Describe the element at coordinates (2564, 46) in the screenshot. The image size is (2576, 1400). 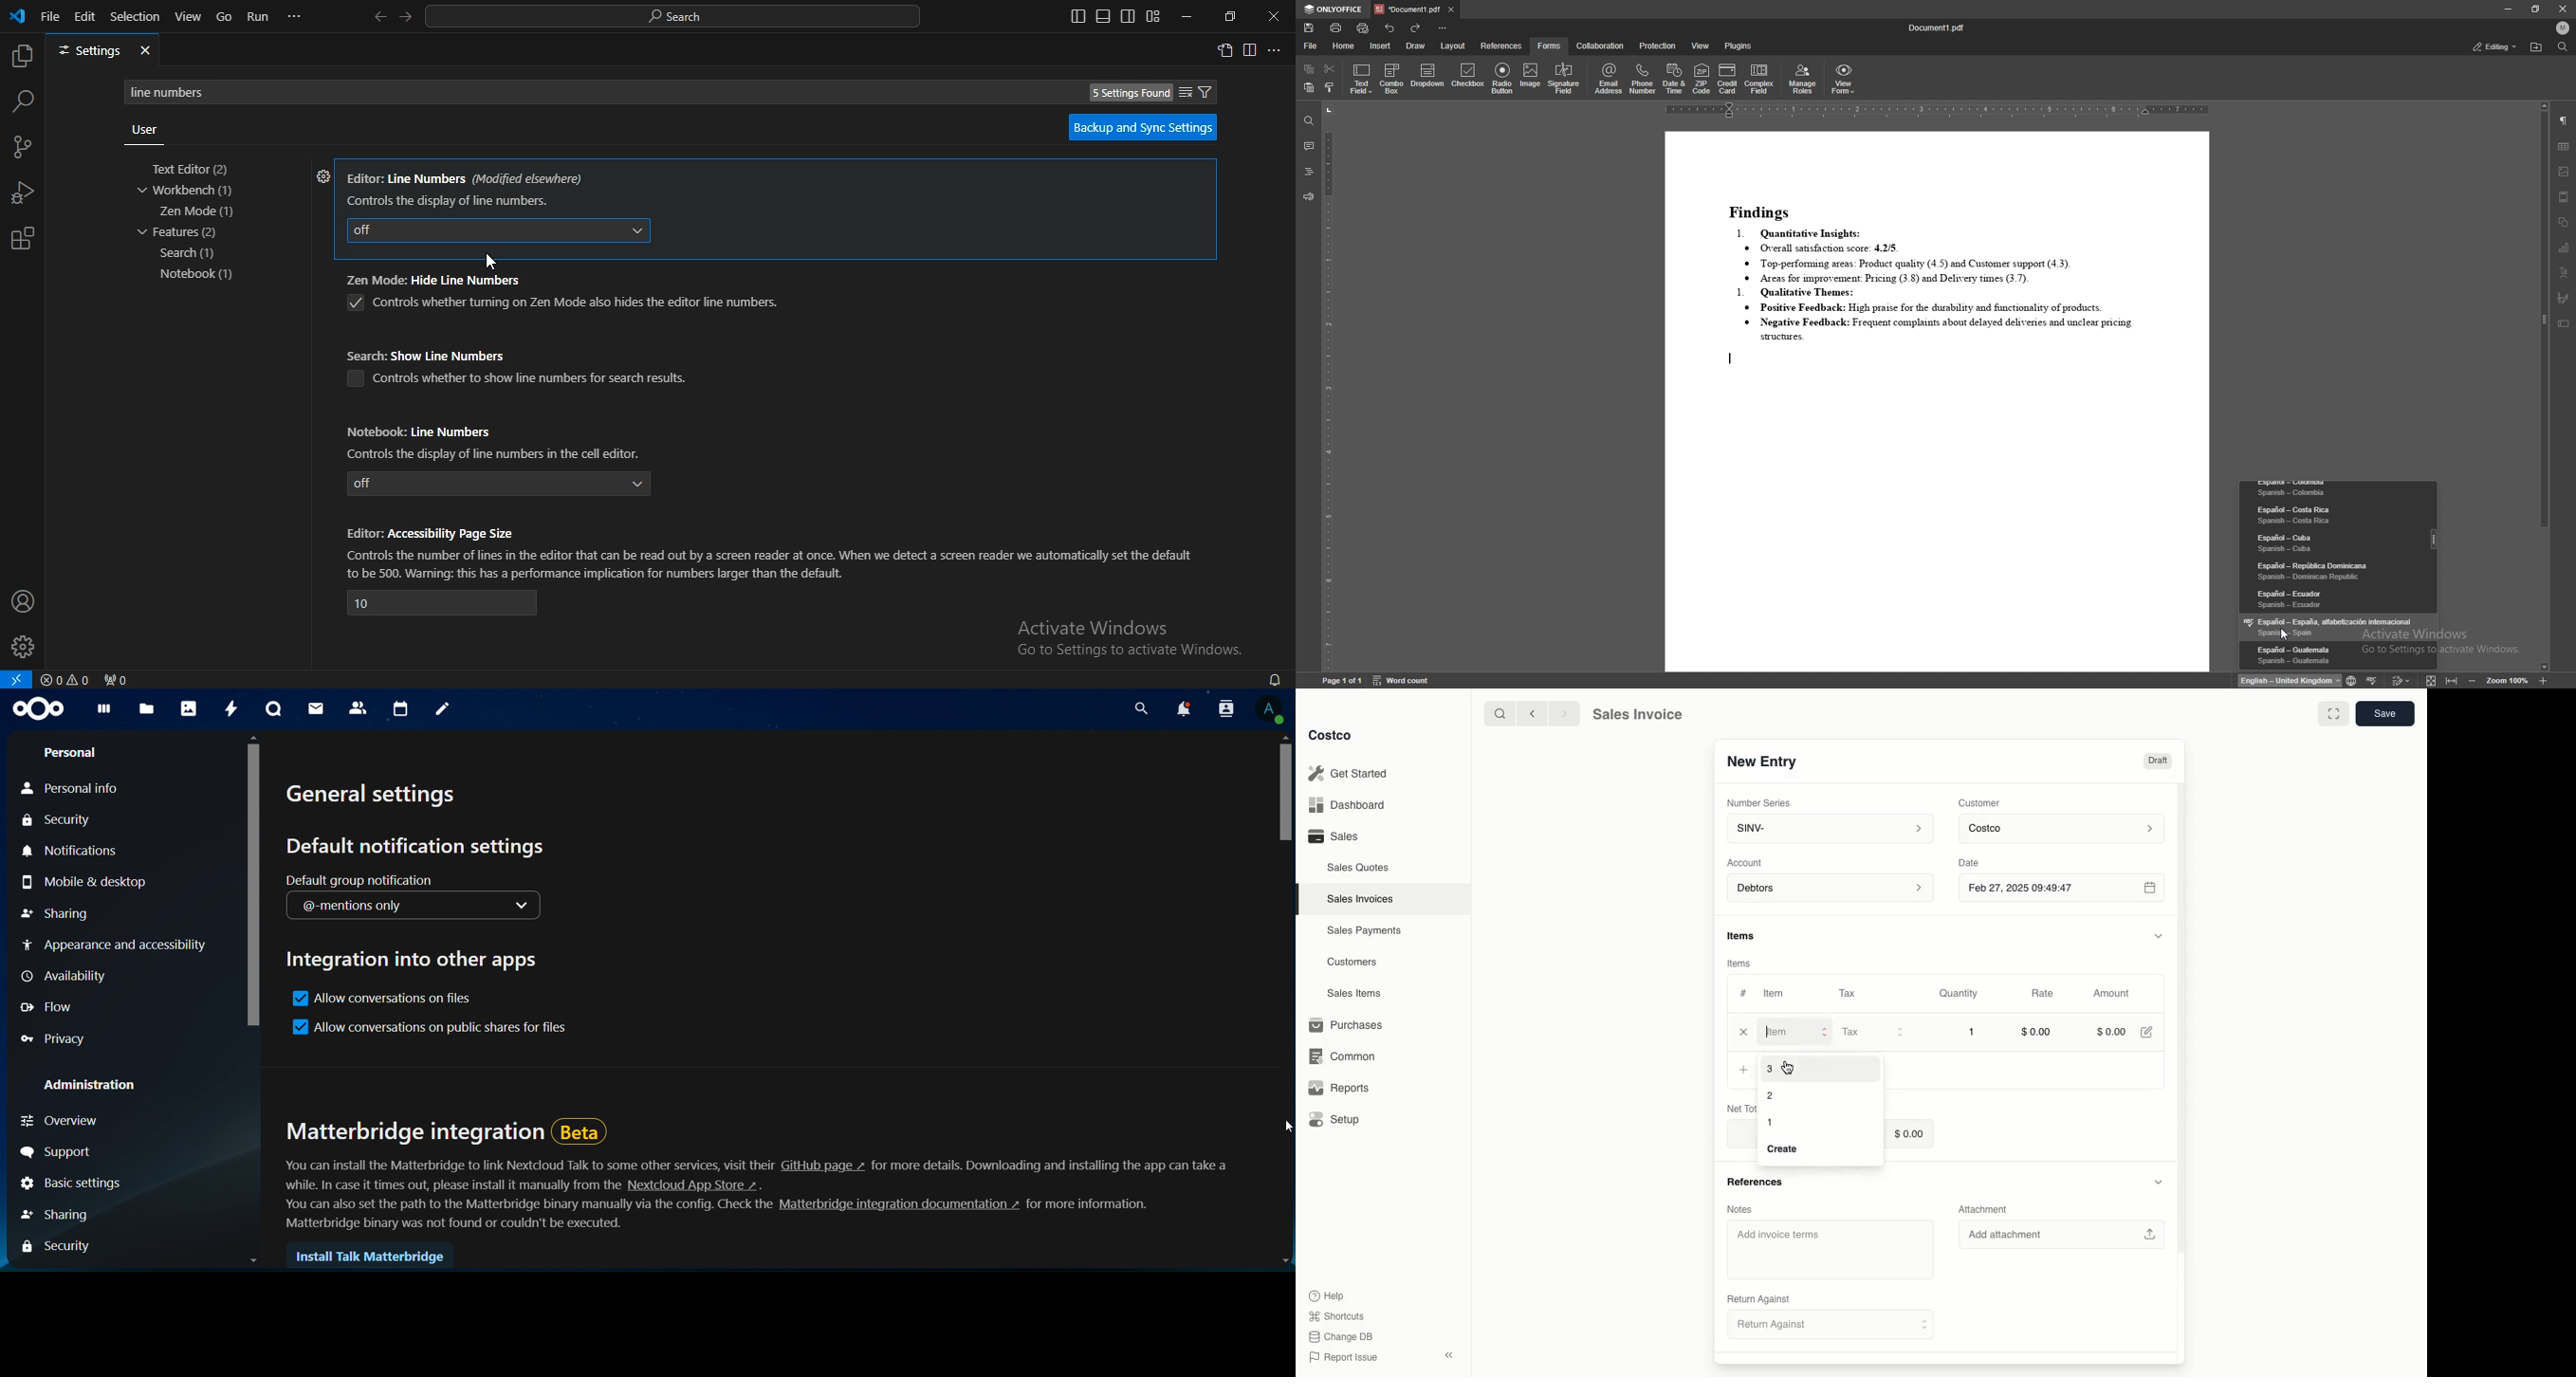
I see `find` at that location.